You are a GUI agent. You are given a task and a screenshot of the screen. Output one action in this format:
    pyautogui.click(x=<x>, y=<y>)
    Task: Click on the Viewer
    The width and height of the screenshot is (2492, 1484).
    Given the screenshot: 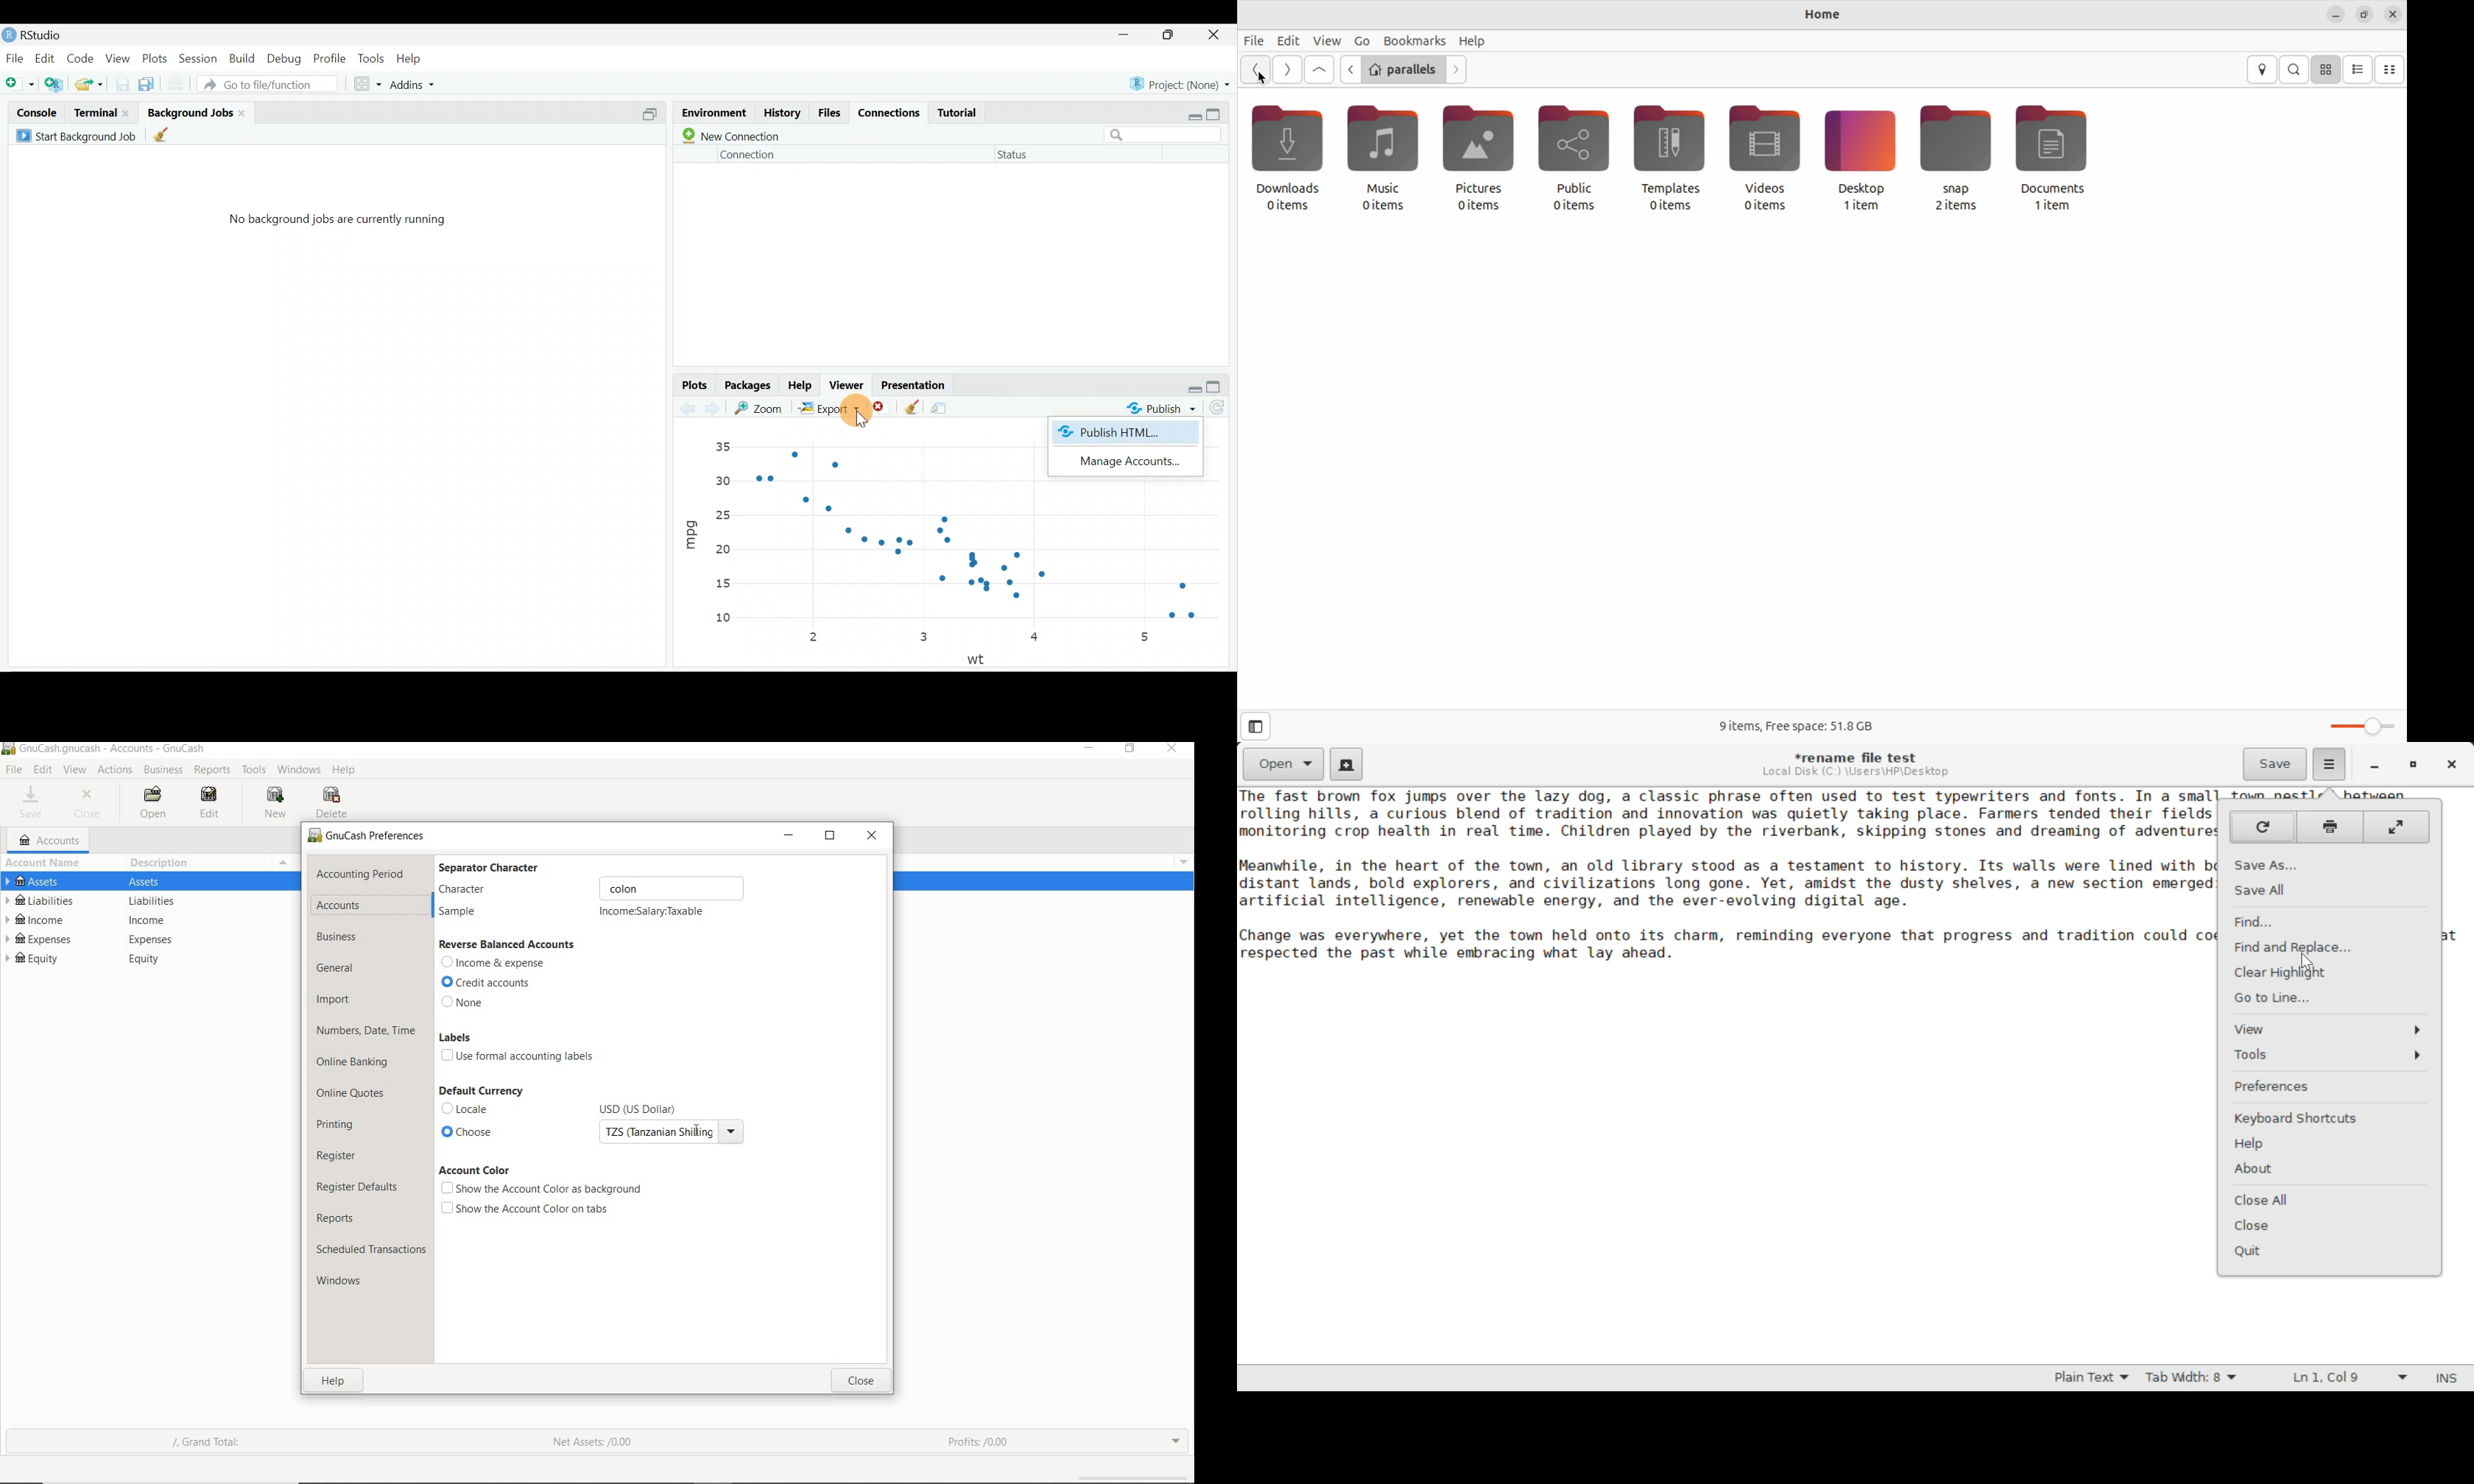 What is the action you would take?
    pyautogui.click(x=850, y=385)
    